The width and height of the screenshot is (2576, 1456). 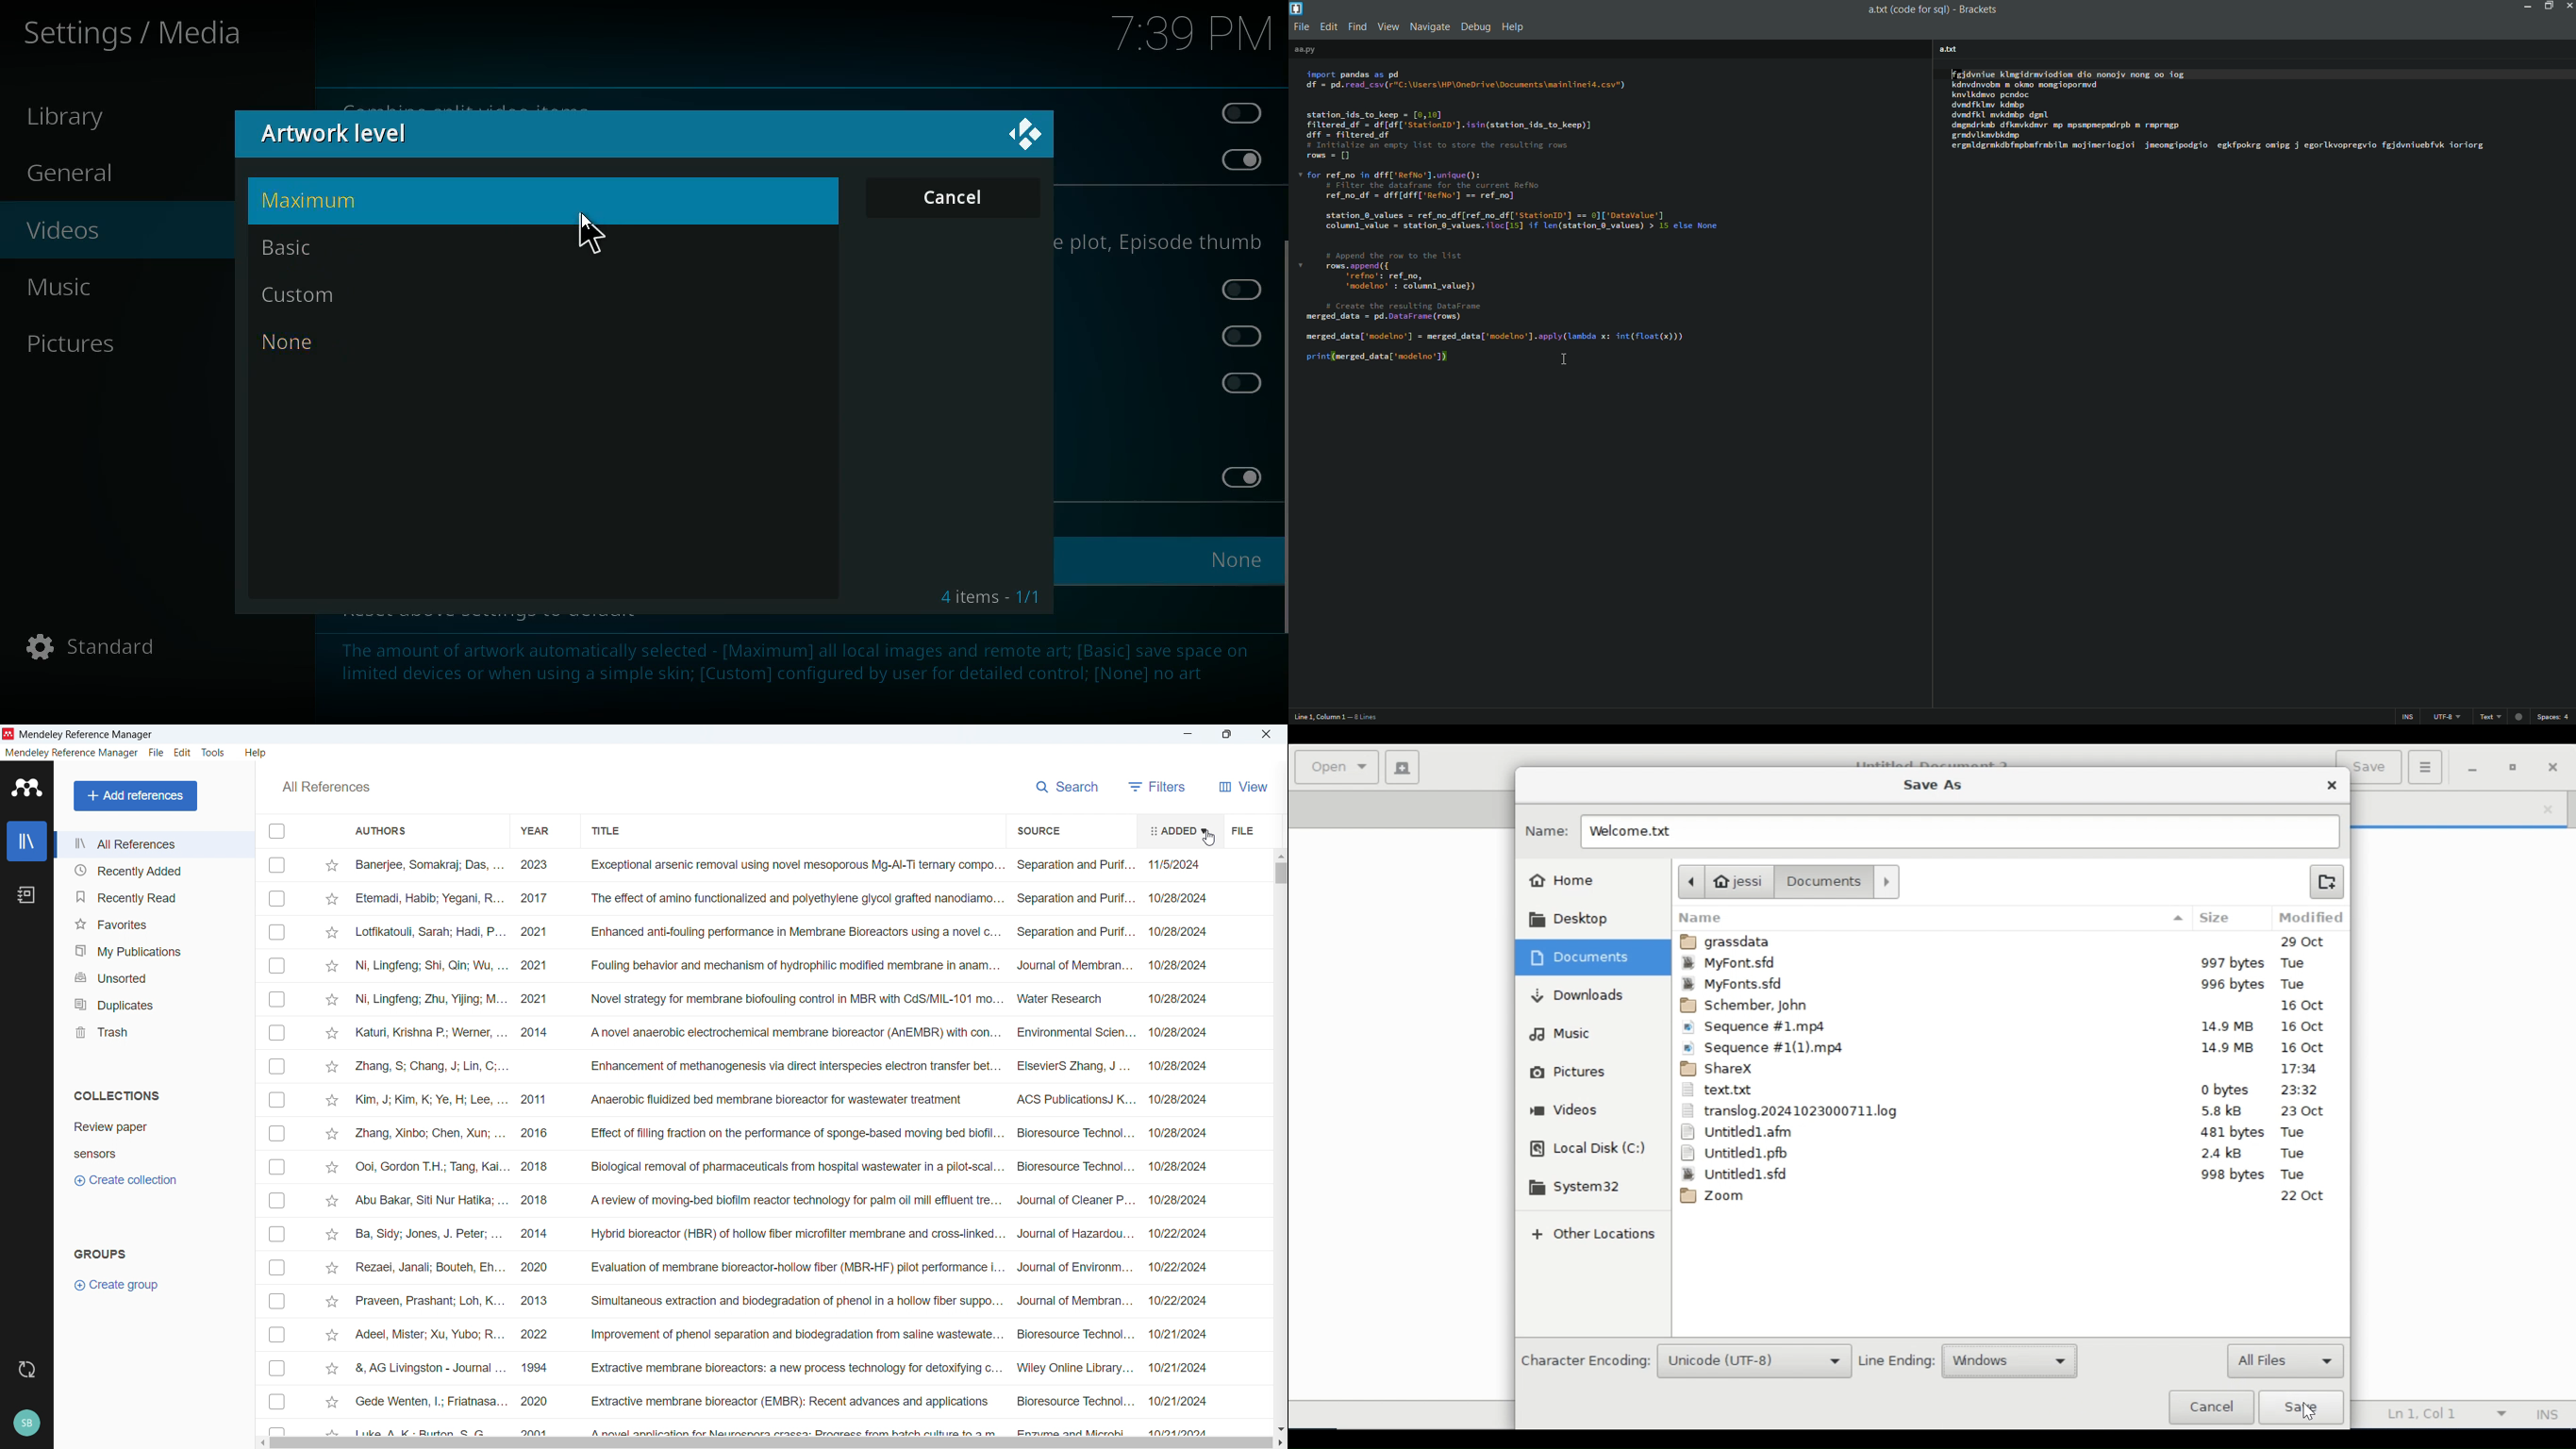 What do you see at coordinates (2486, 716) in the screenshot?
I see `python` at bounding box center [2486, 716].